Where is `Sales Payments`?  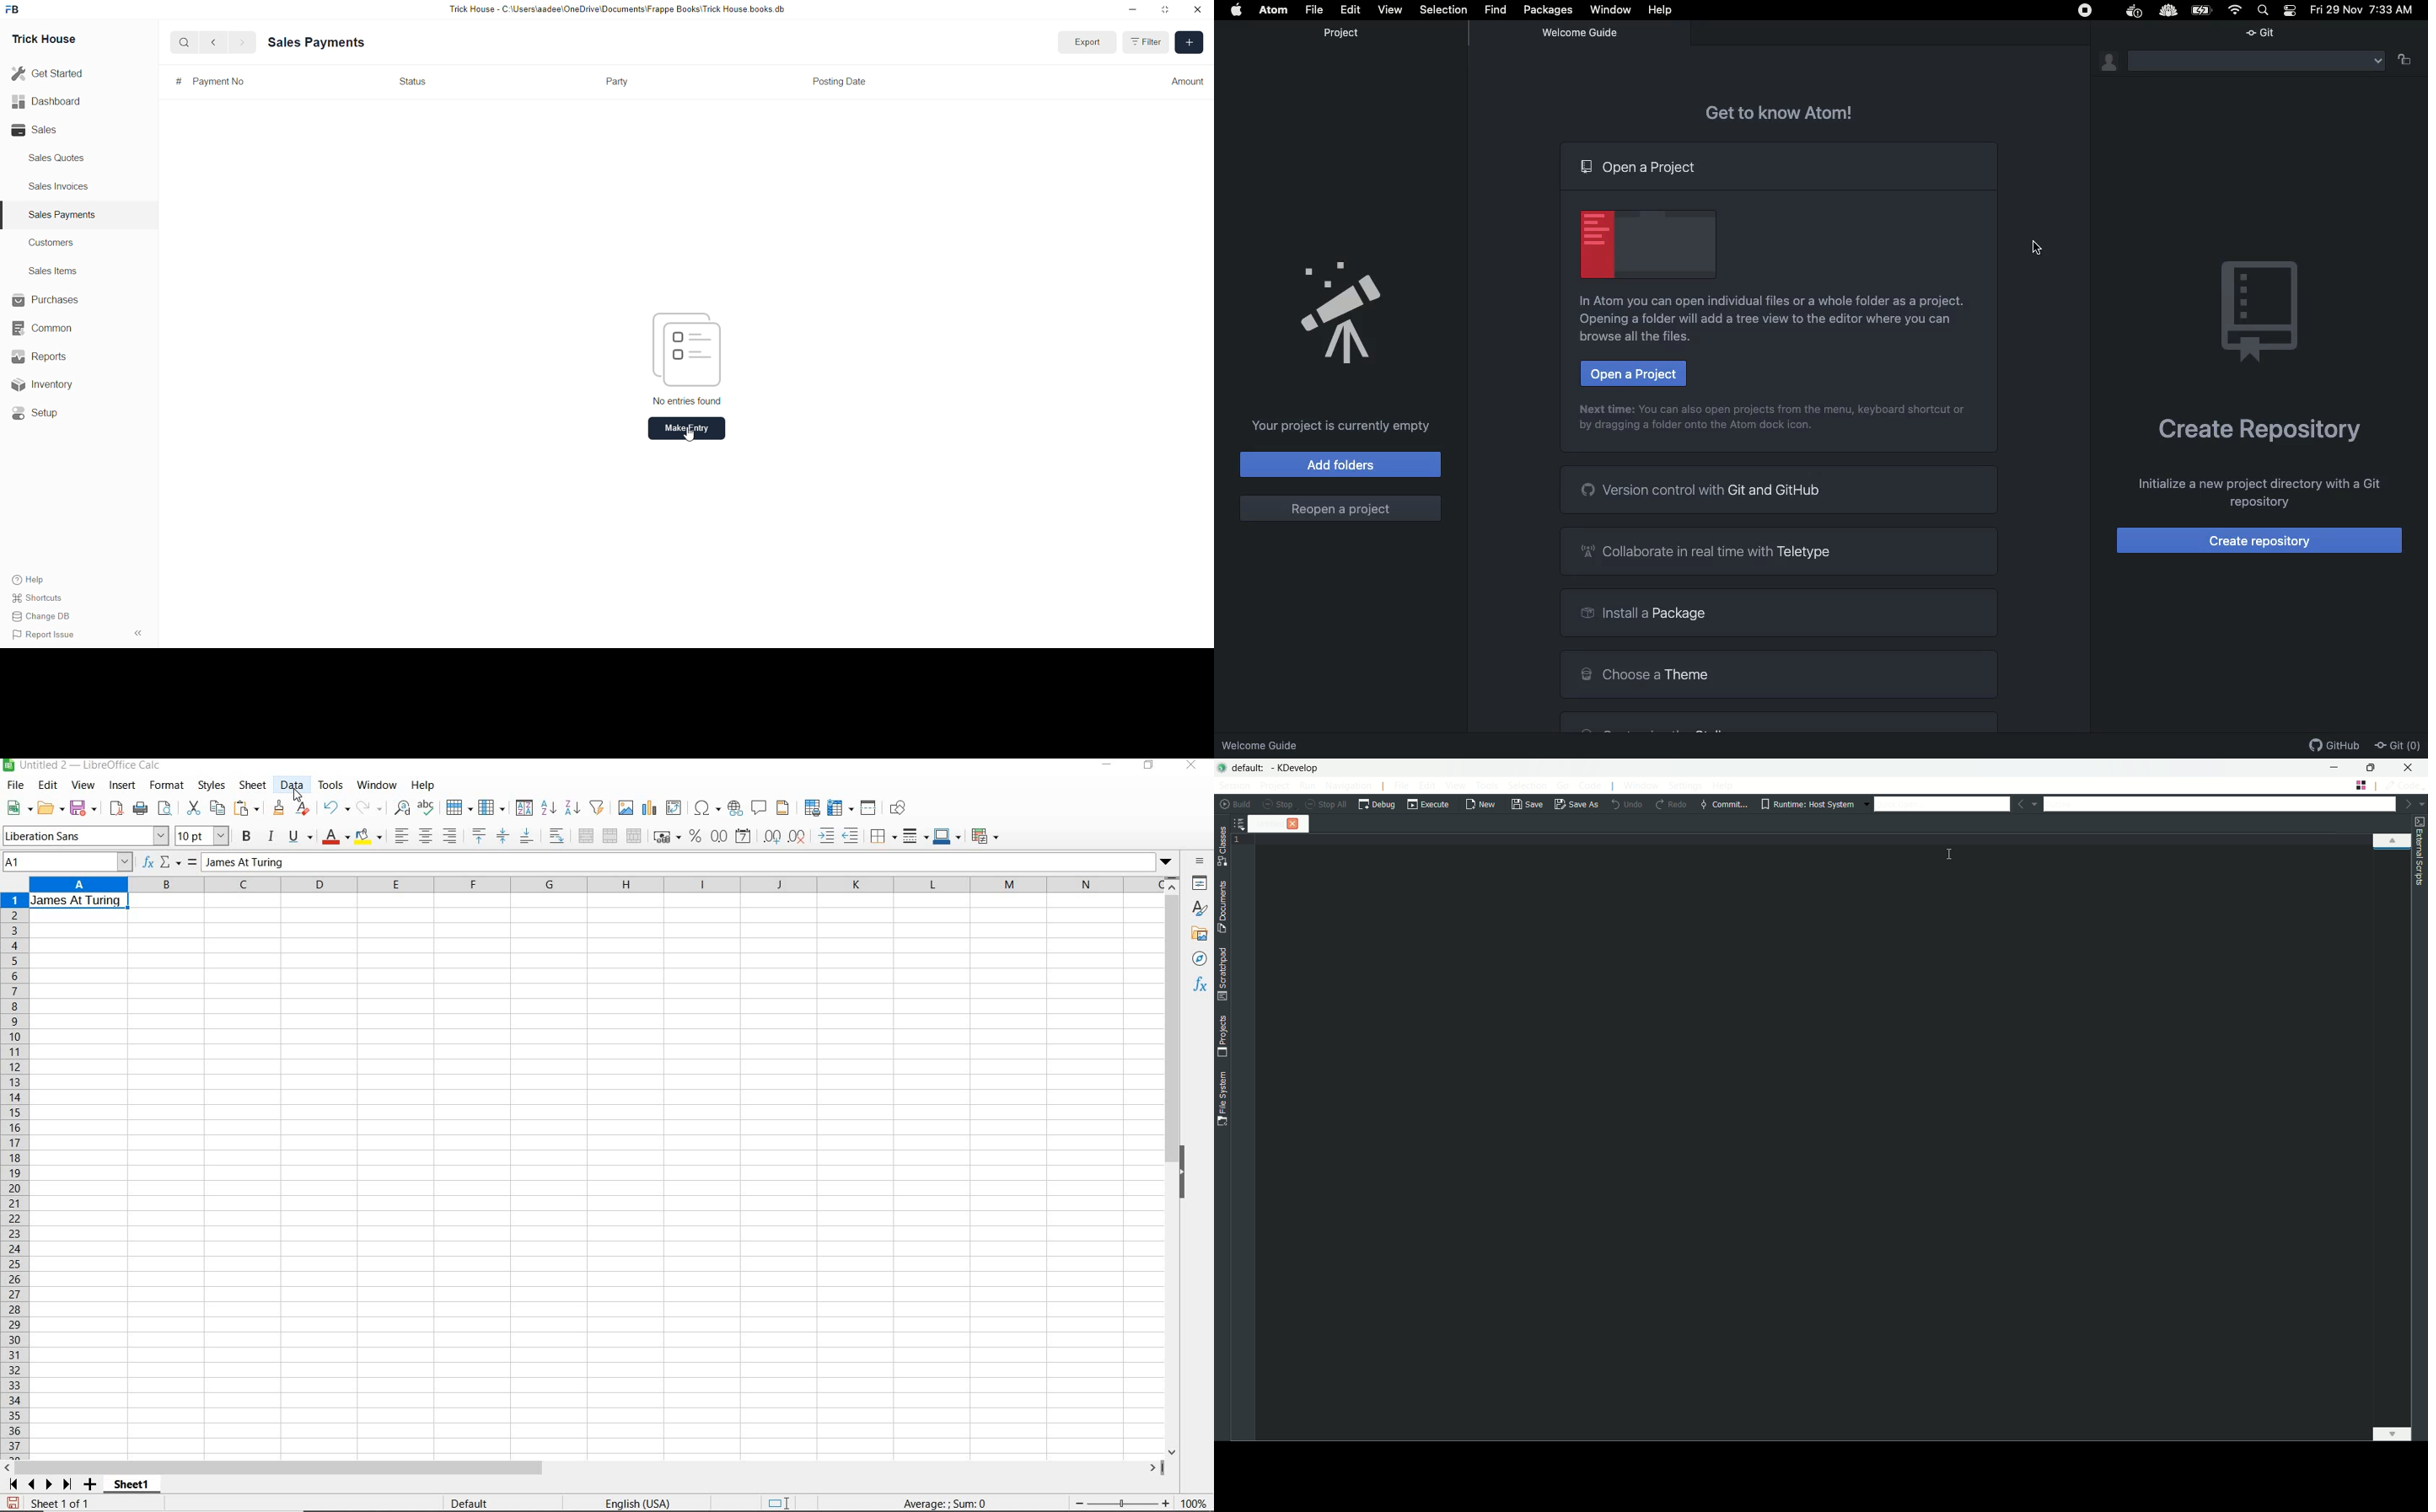
Sales Payments is located at coordinates (318, 43).